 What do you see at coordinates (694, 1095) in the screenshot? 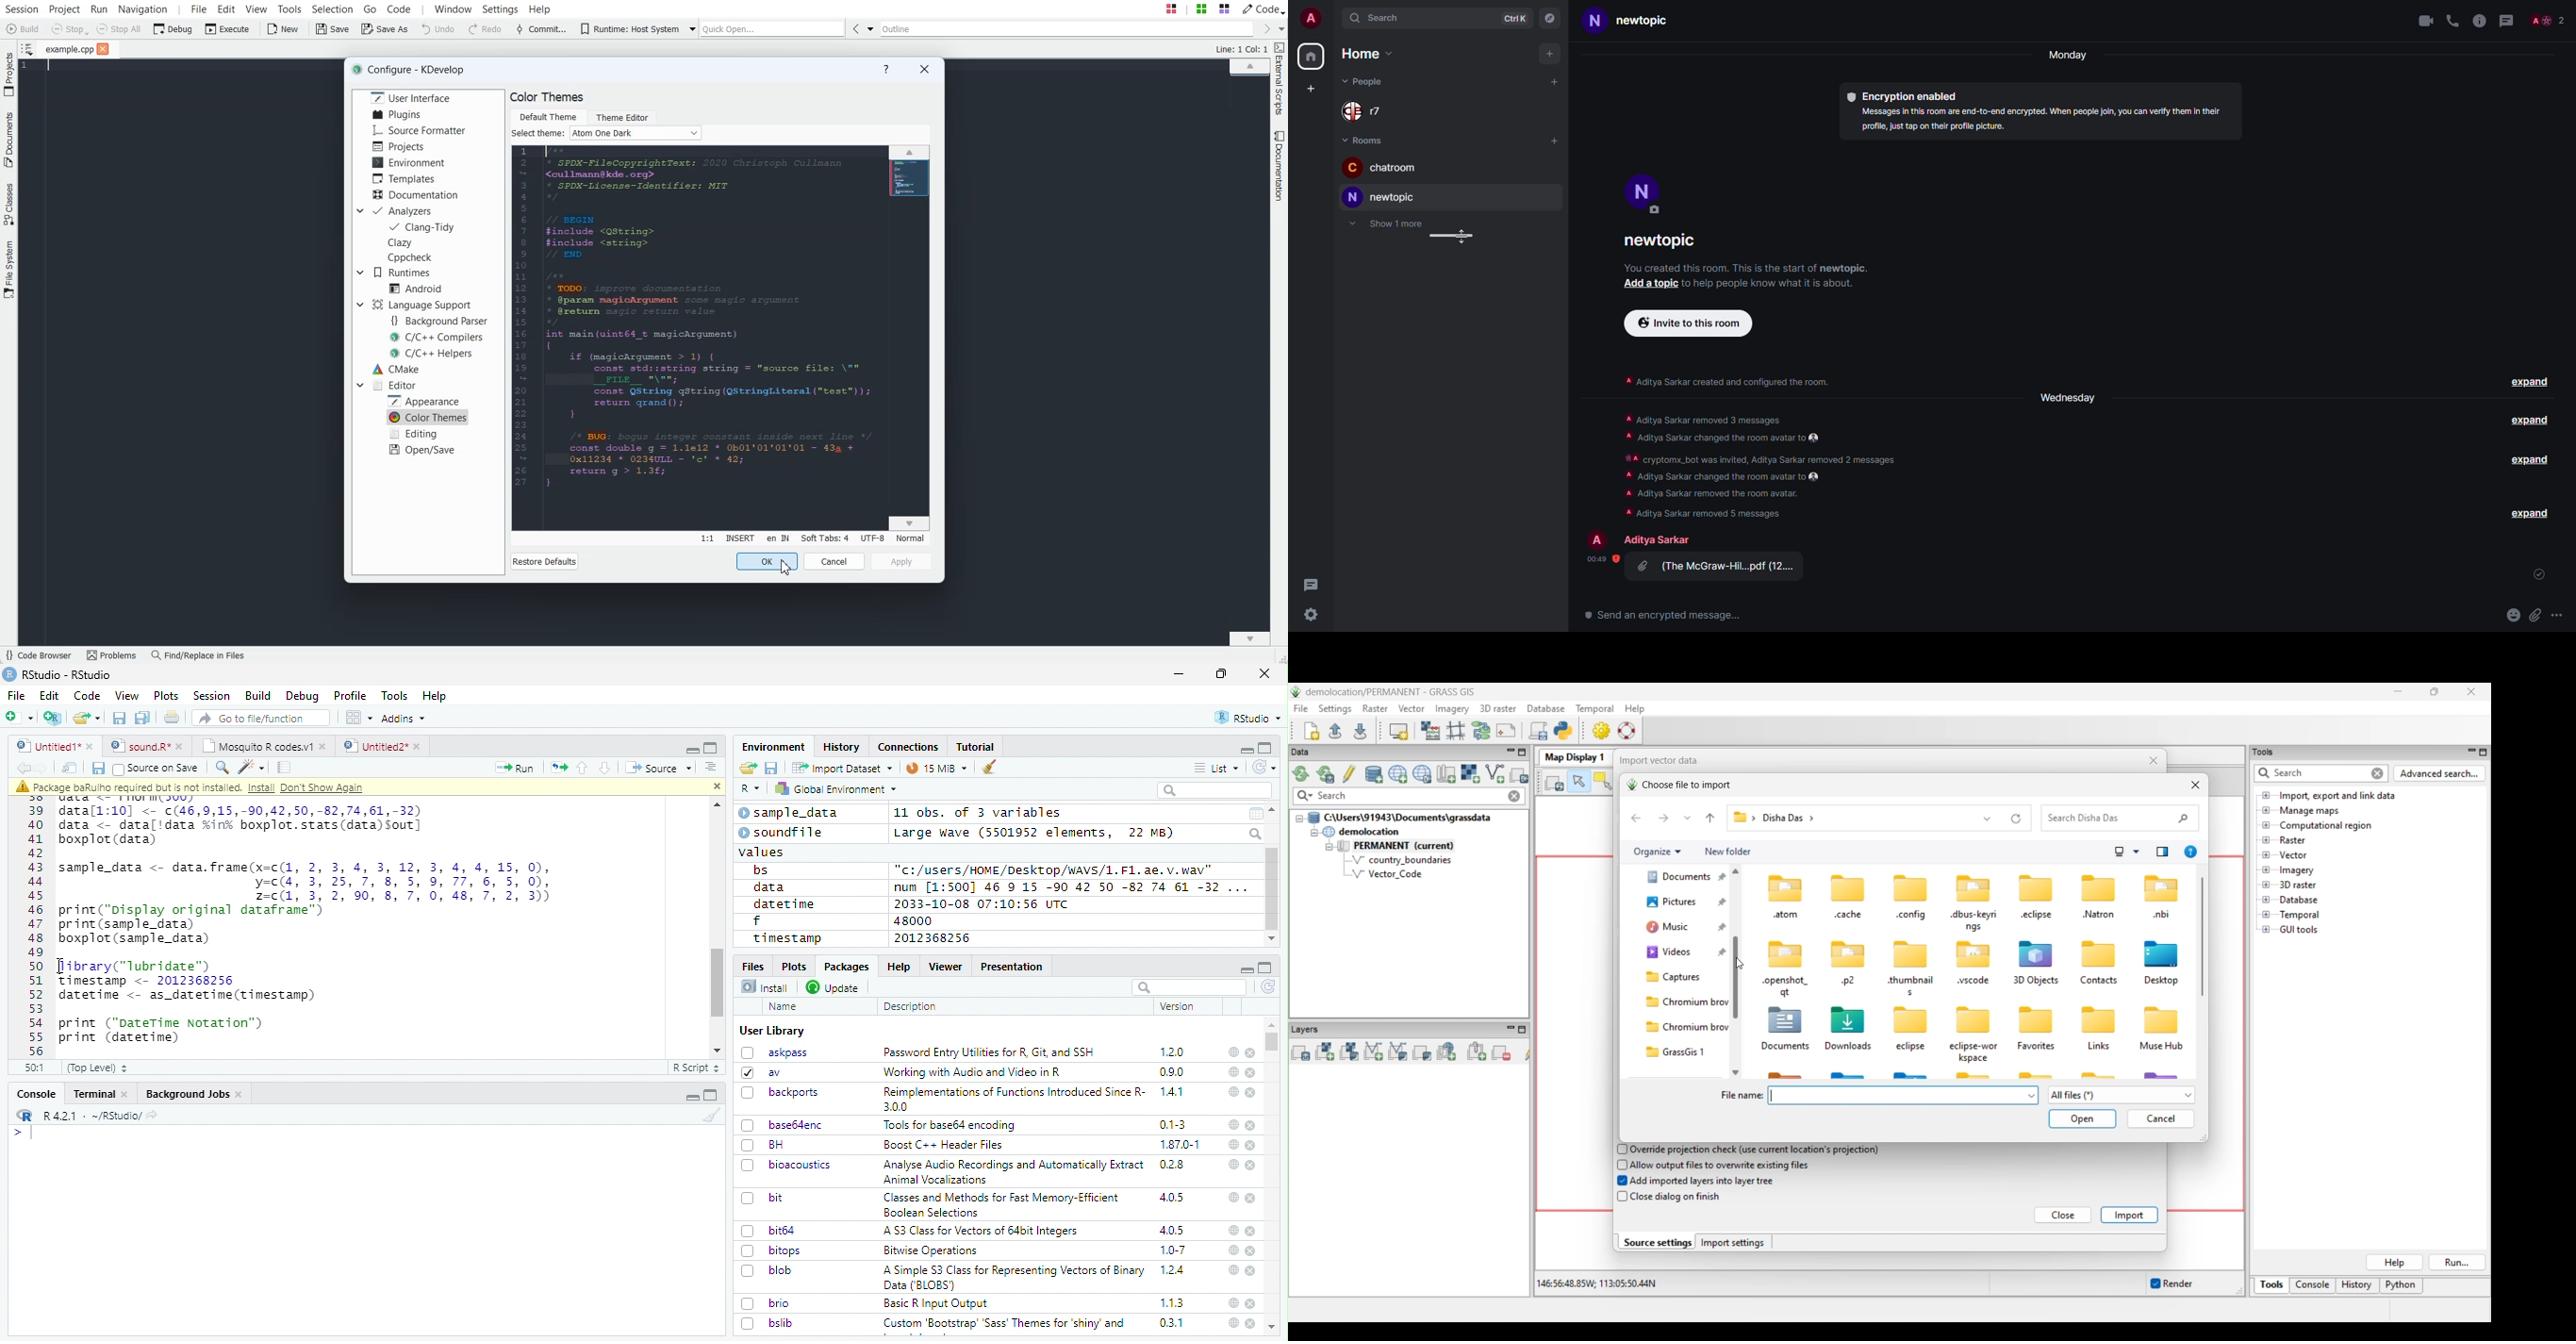
I see `minimize` at bounding box center [694, 1095].